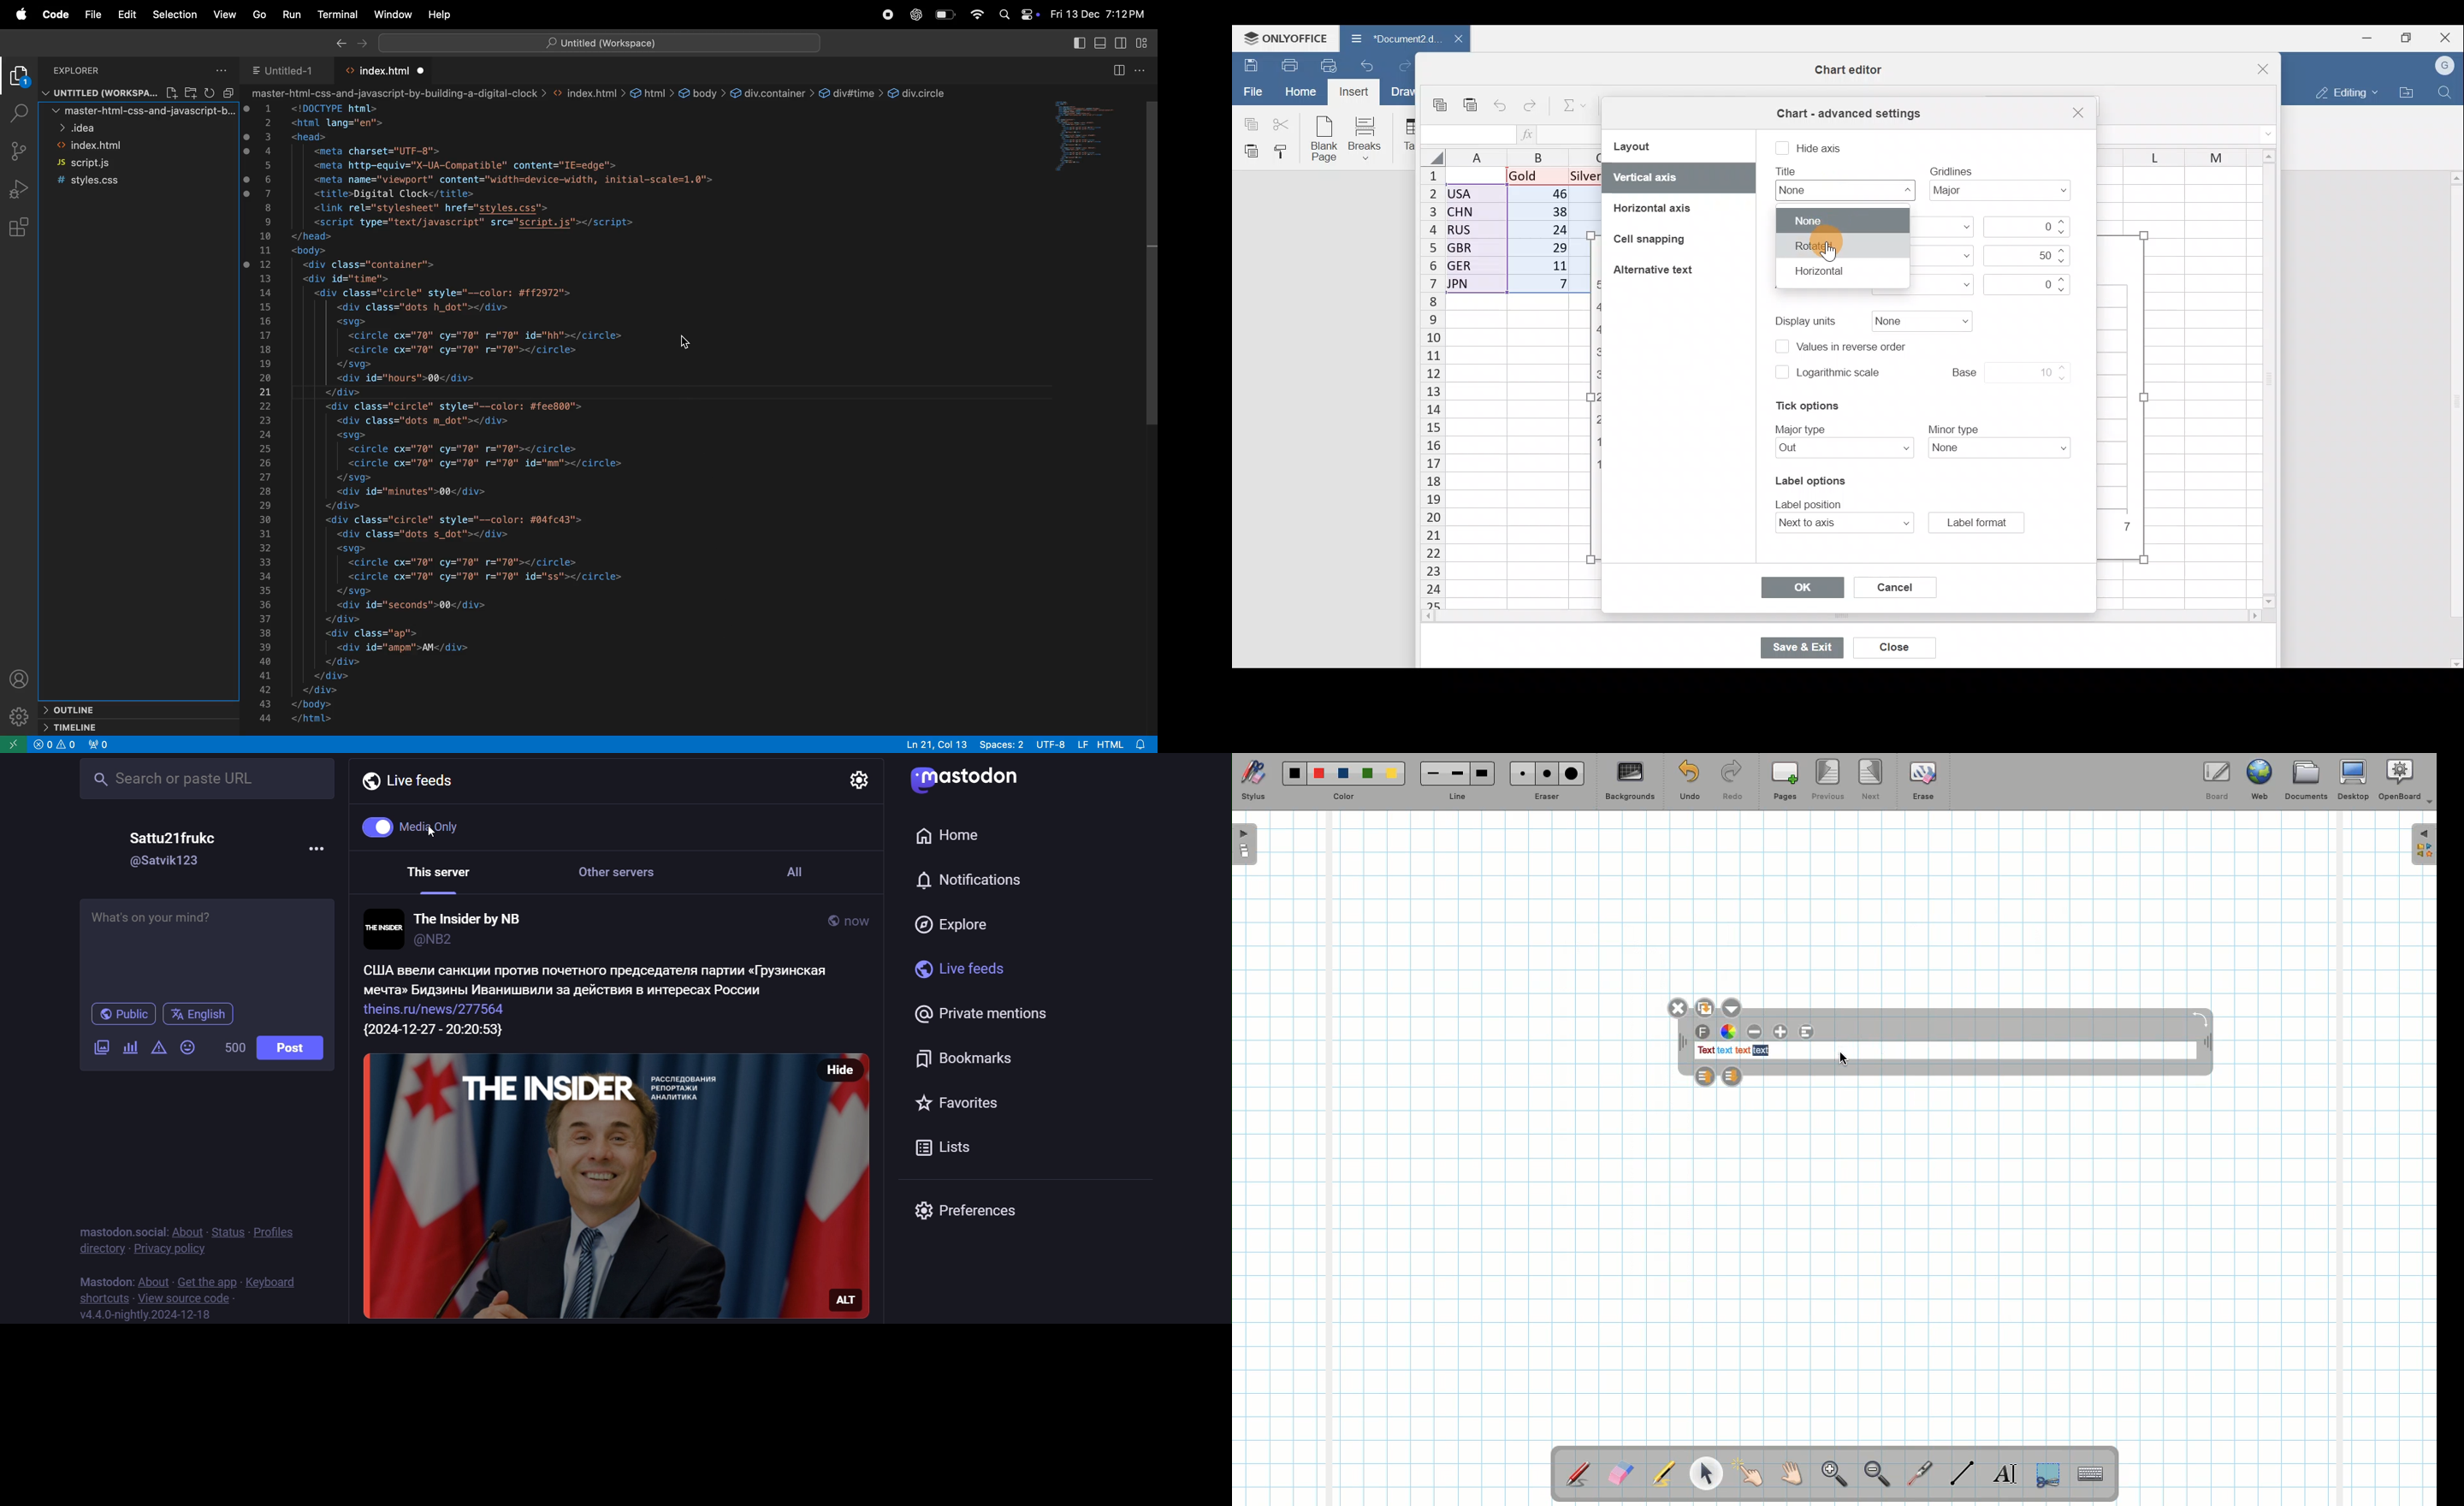  I want to click on Quick print, so click(1330, 65).